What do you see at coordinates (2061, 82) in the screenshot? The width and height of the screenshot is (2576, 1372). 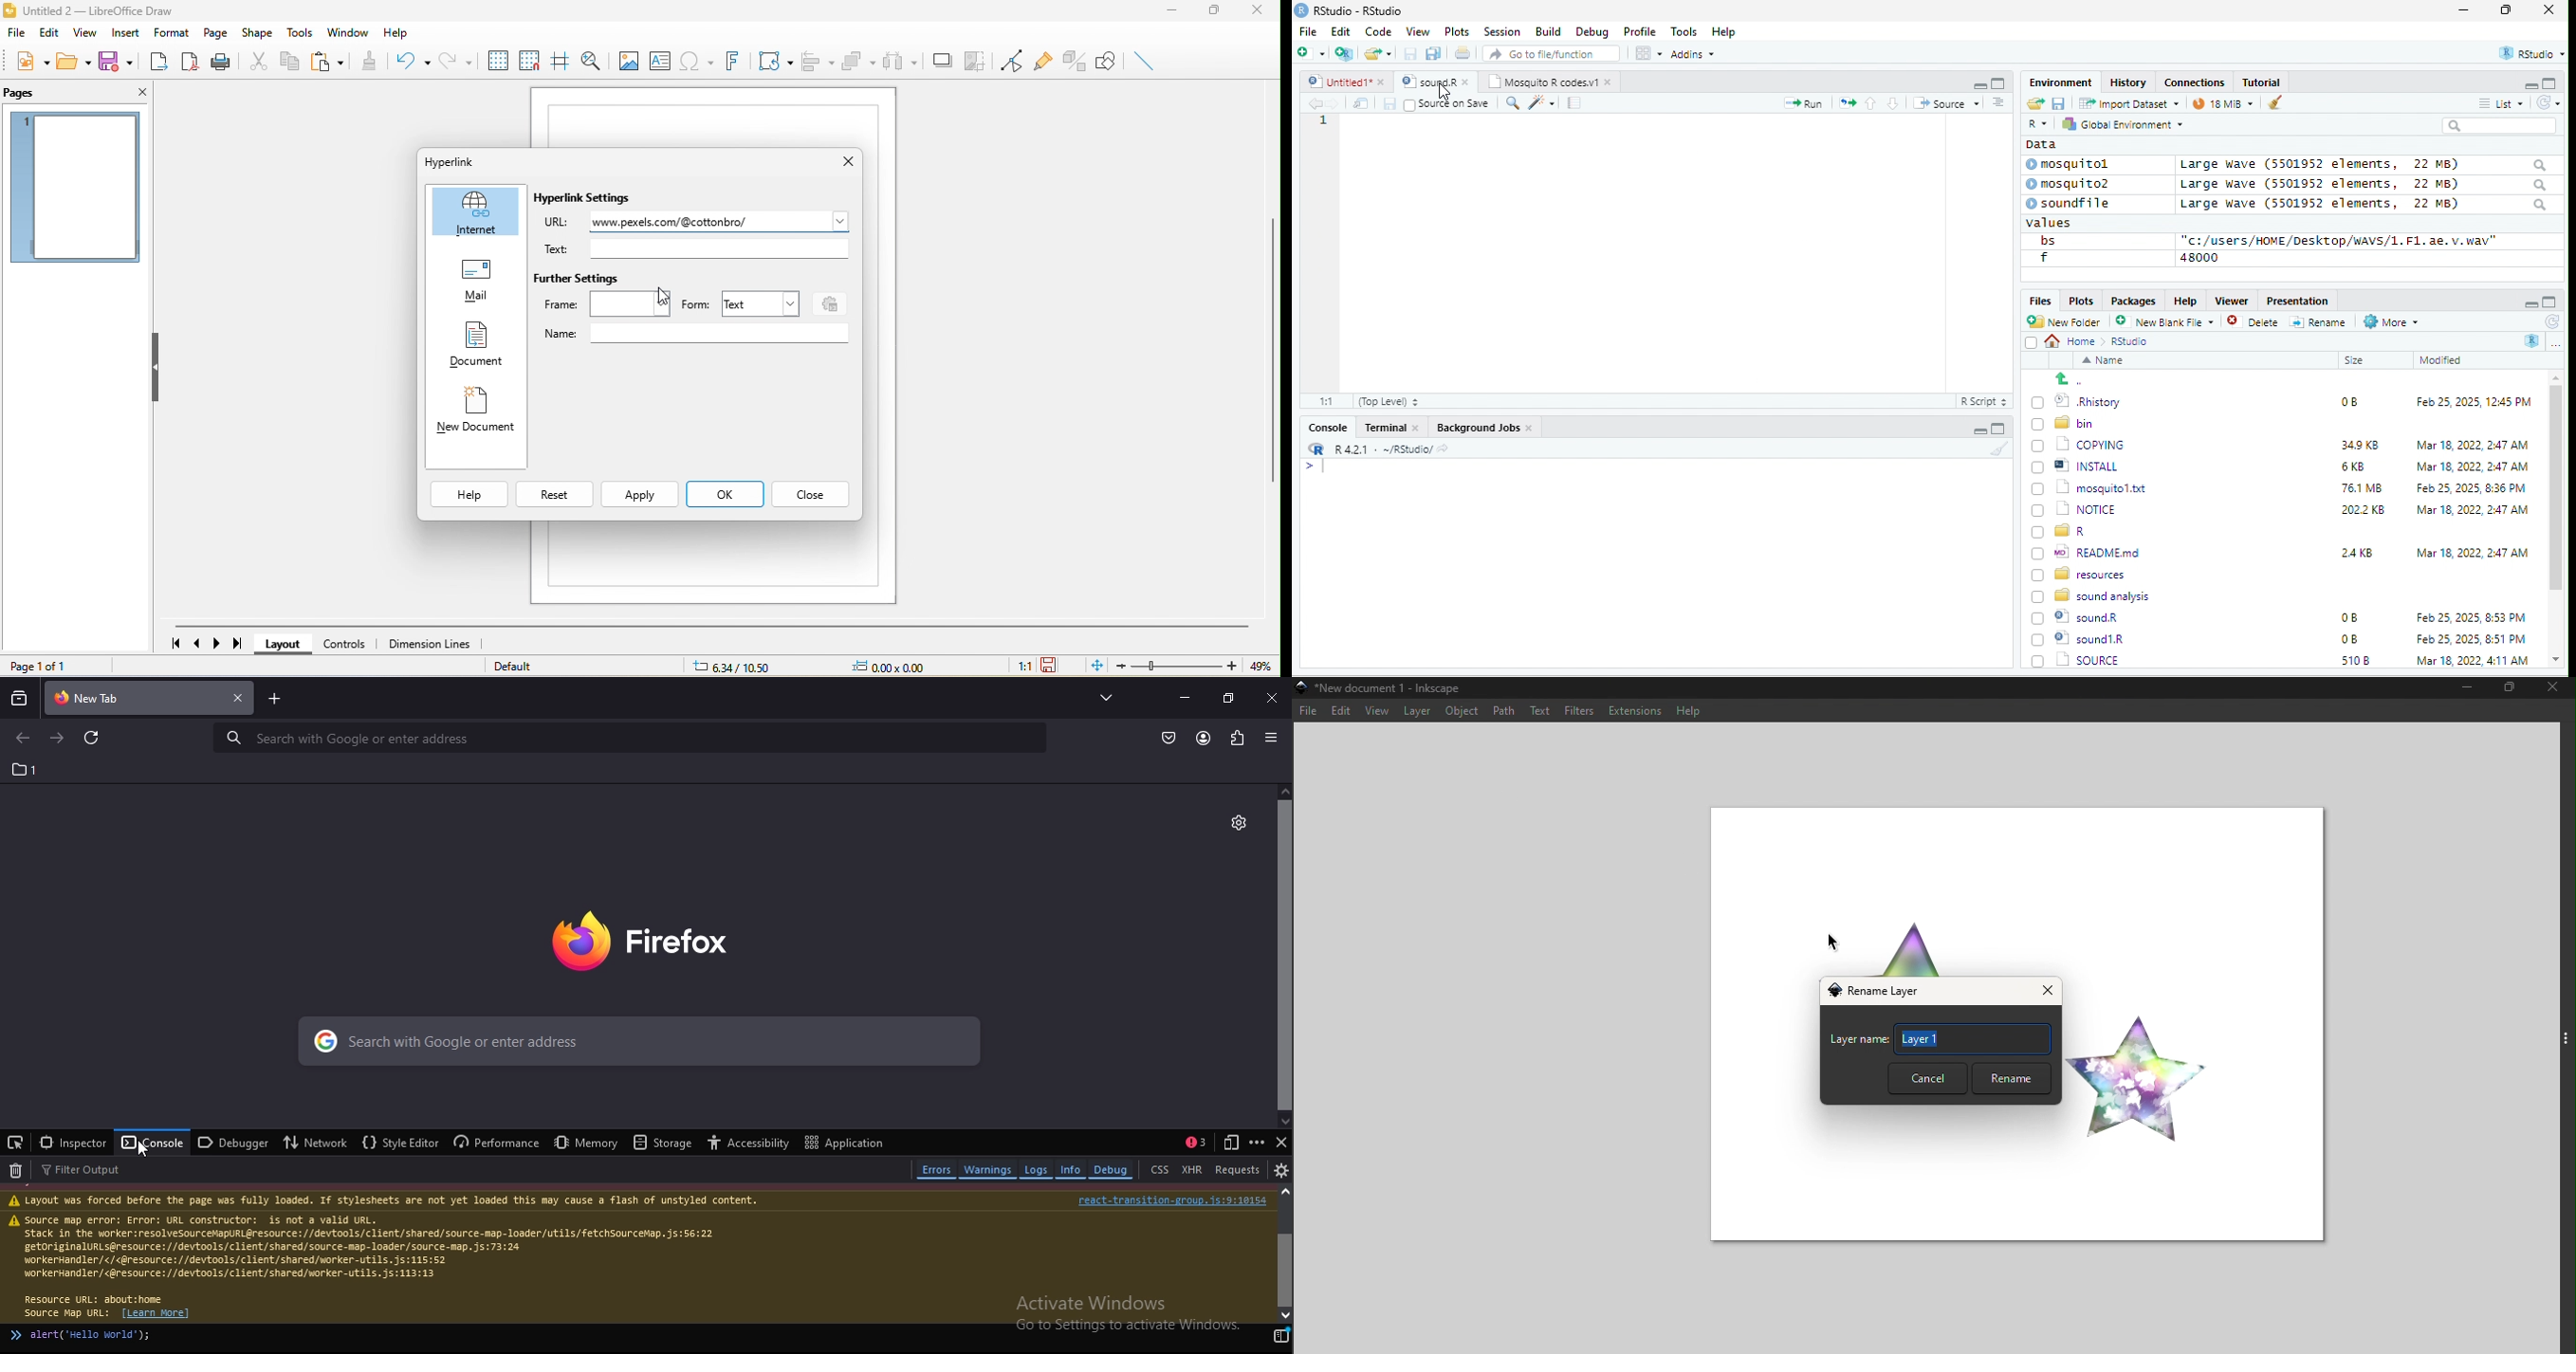 I see `Environment` at bounding box center [2061, 82].